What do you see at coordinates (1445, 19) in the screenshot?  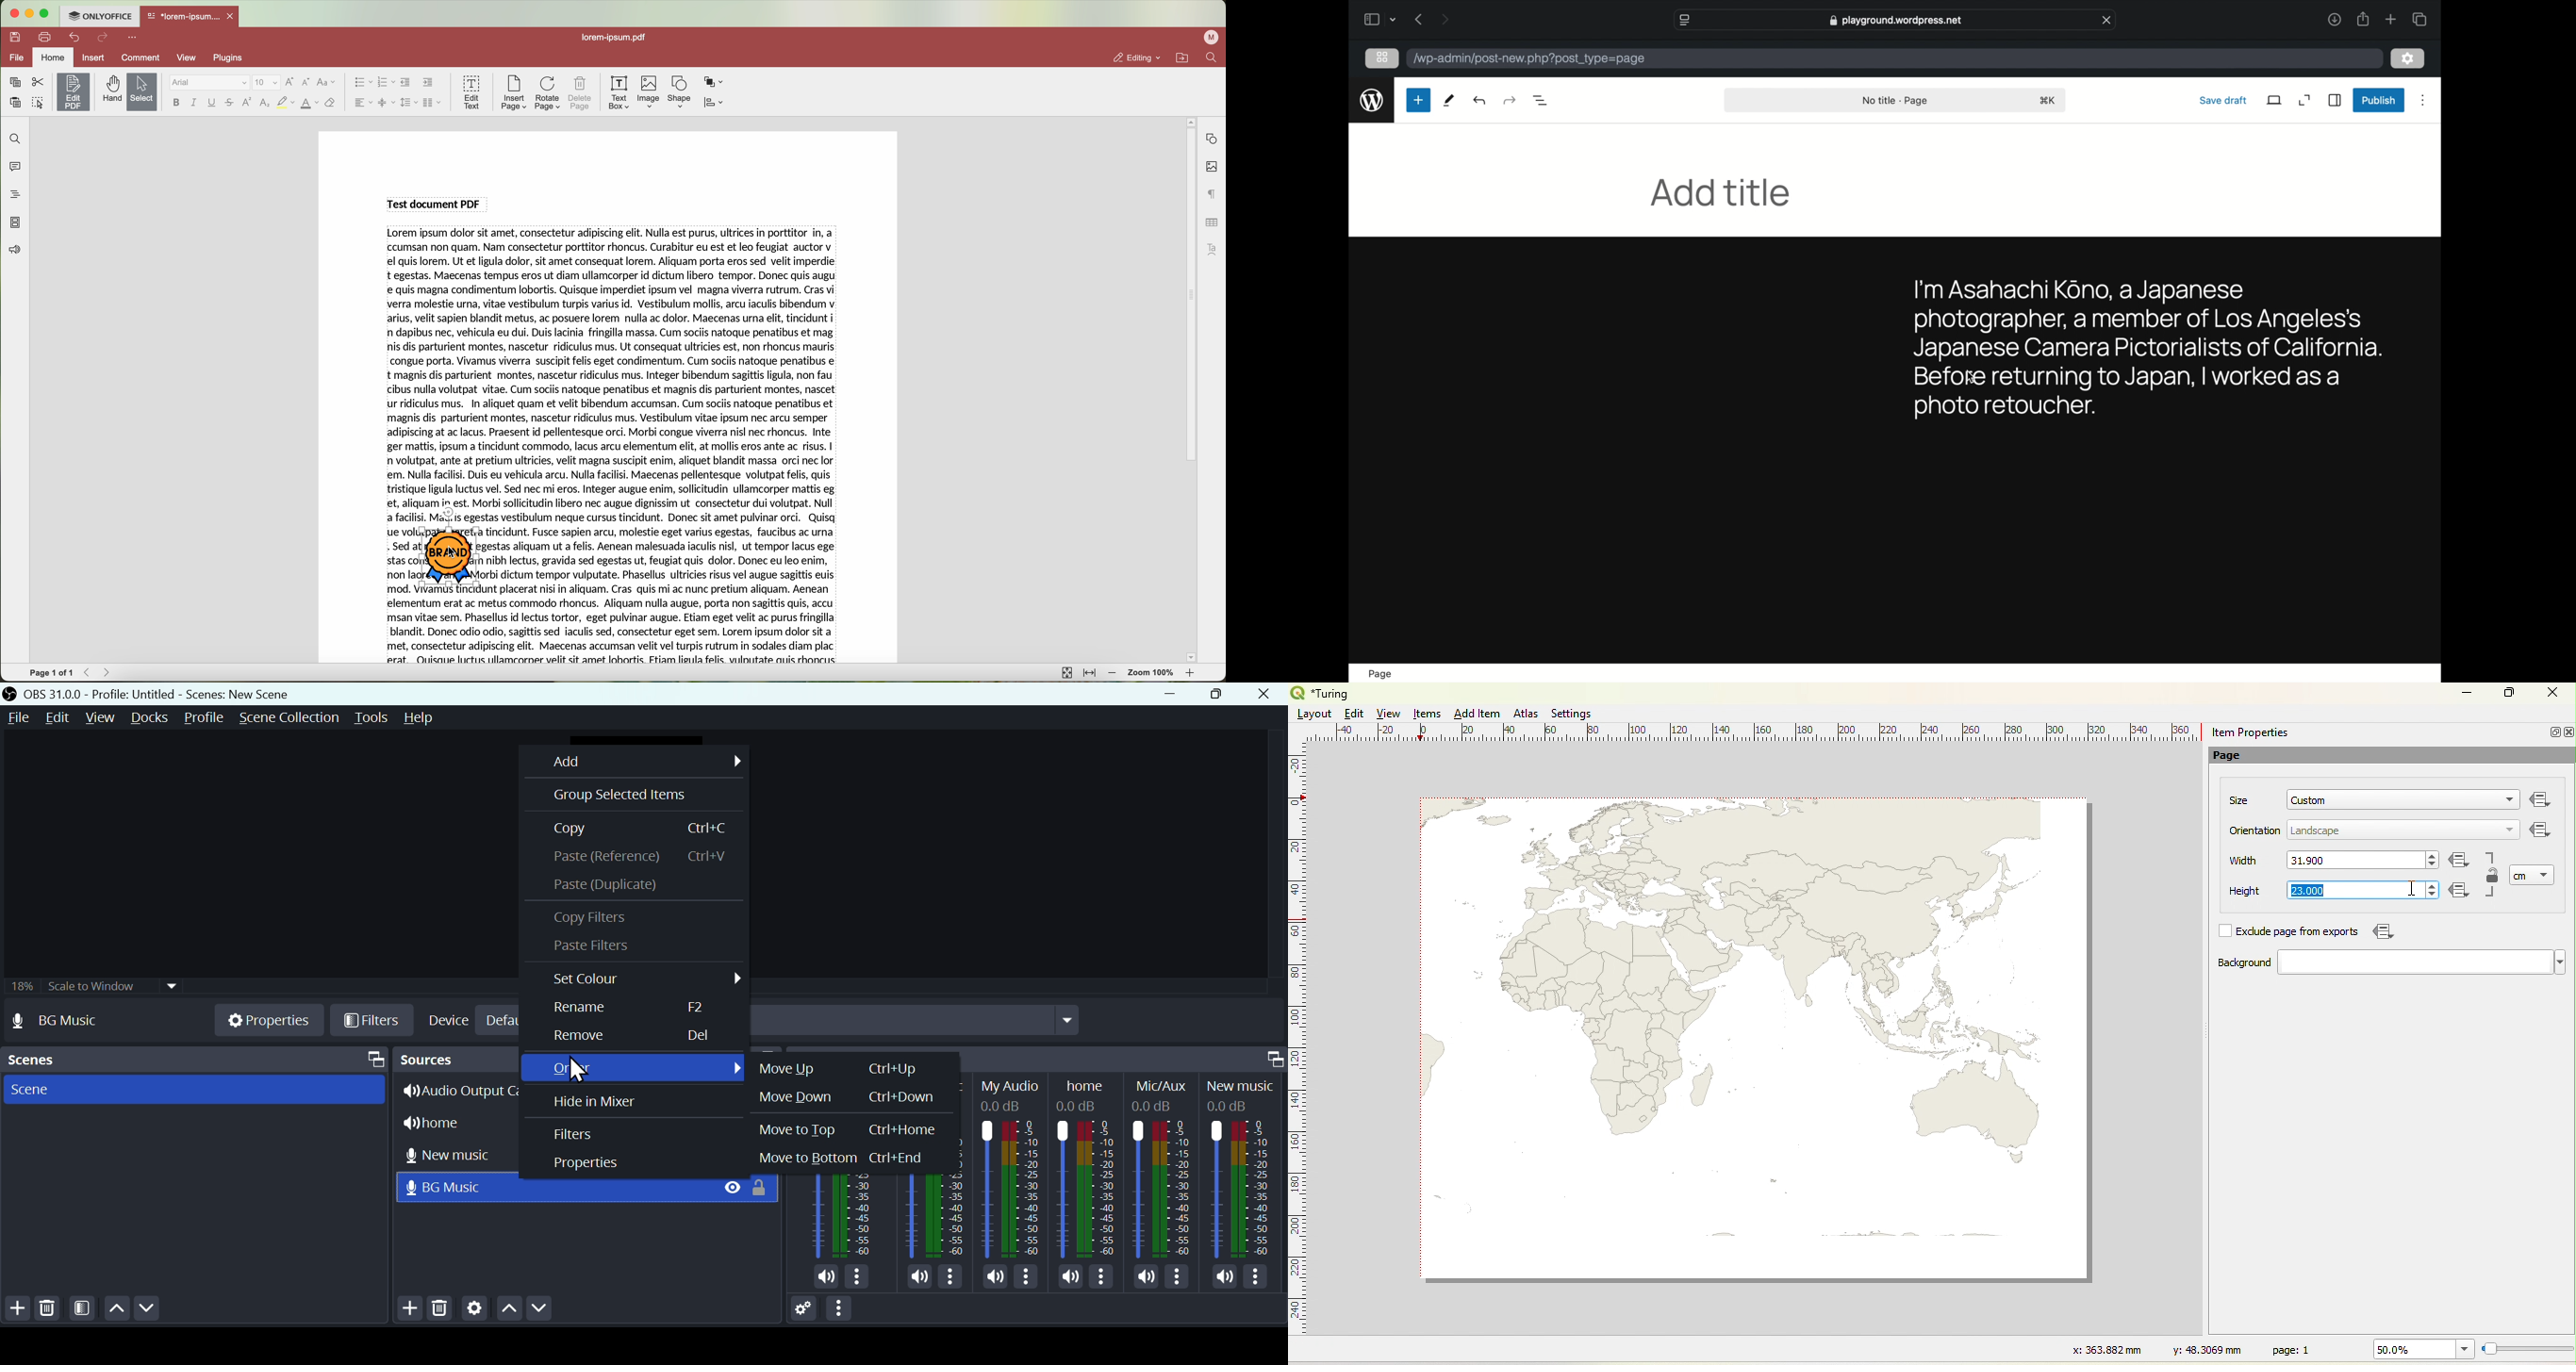 I see `next page` at bounding box center [1445, 19].